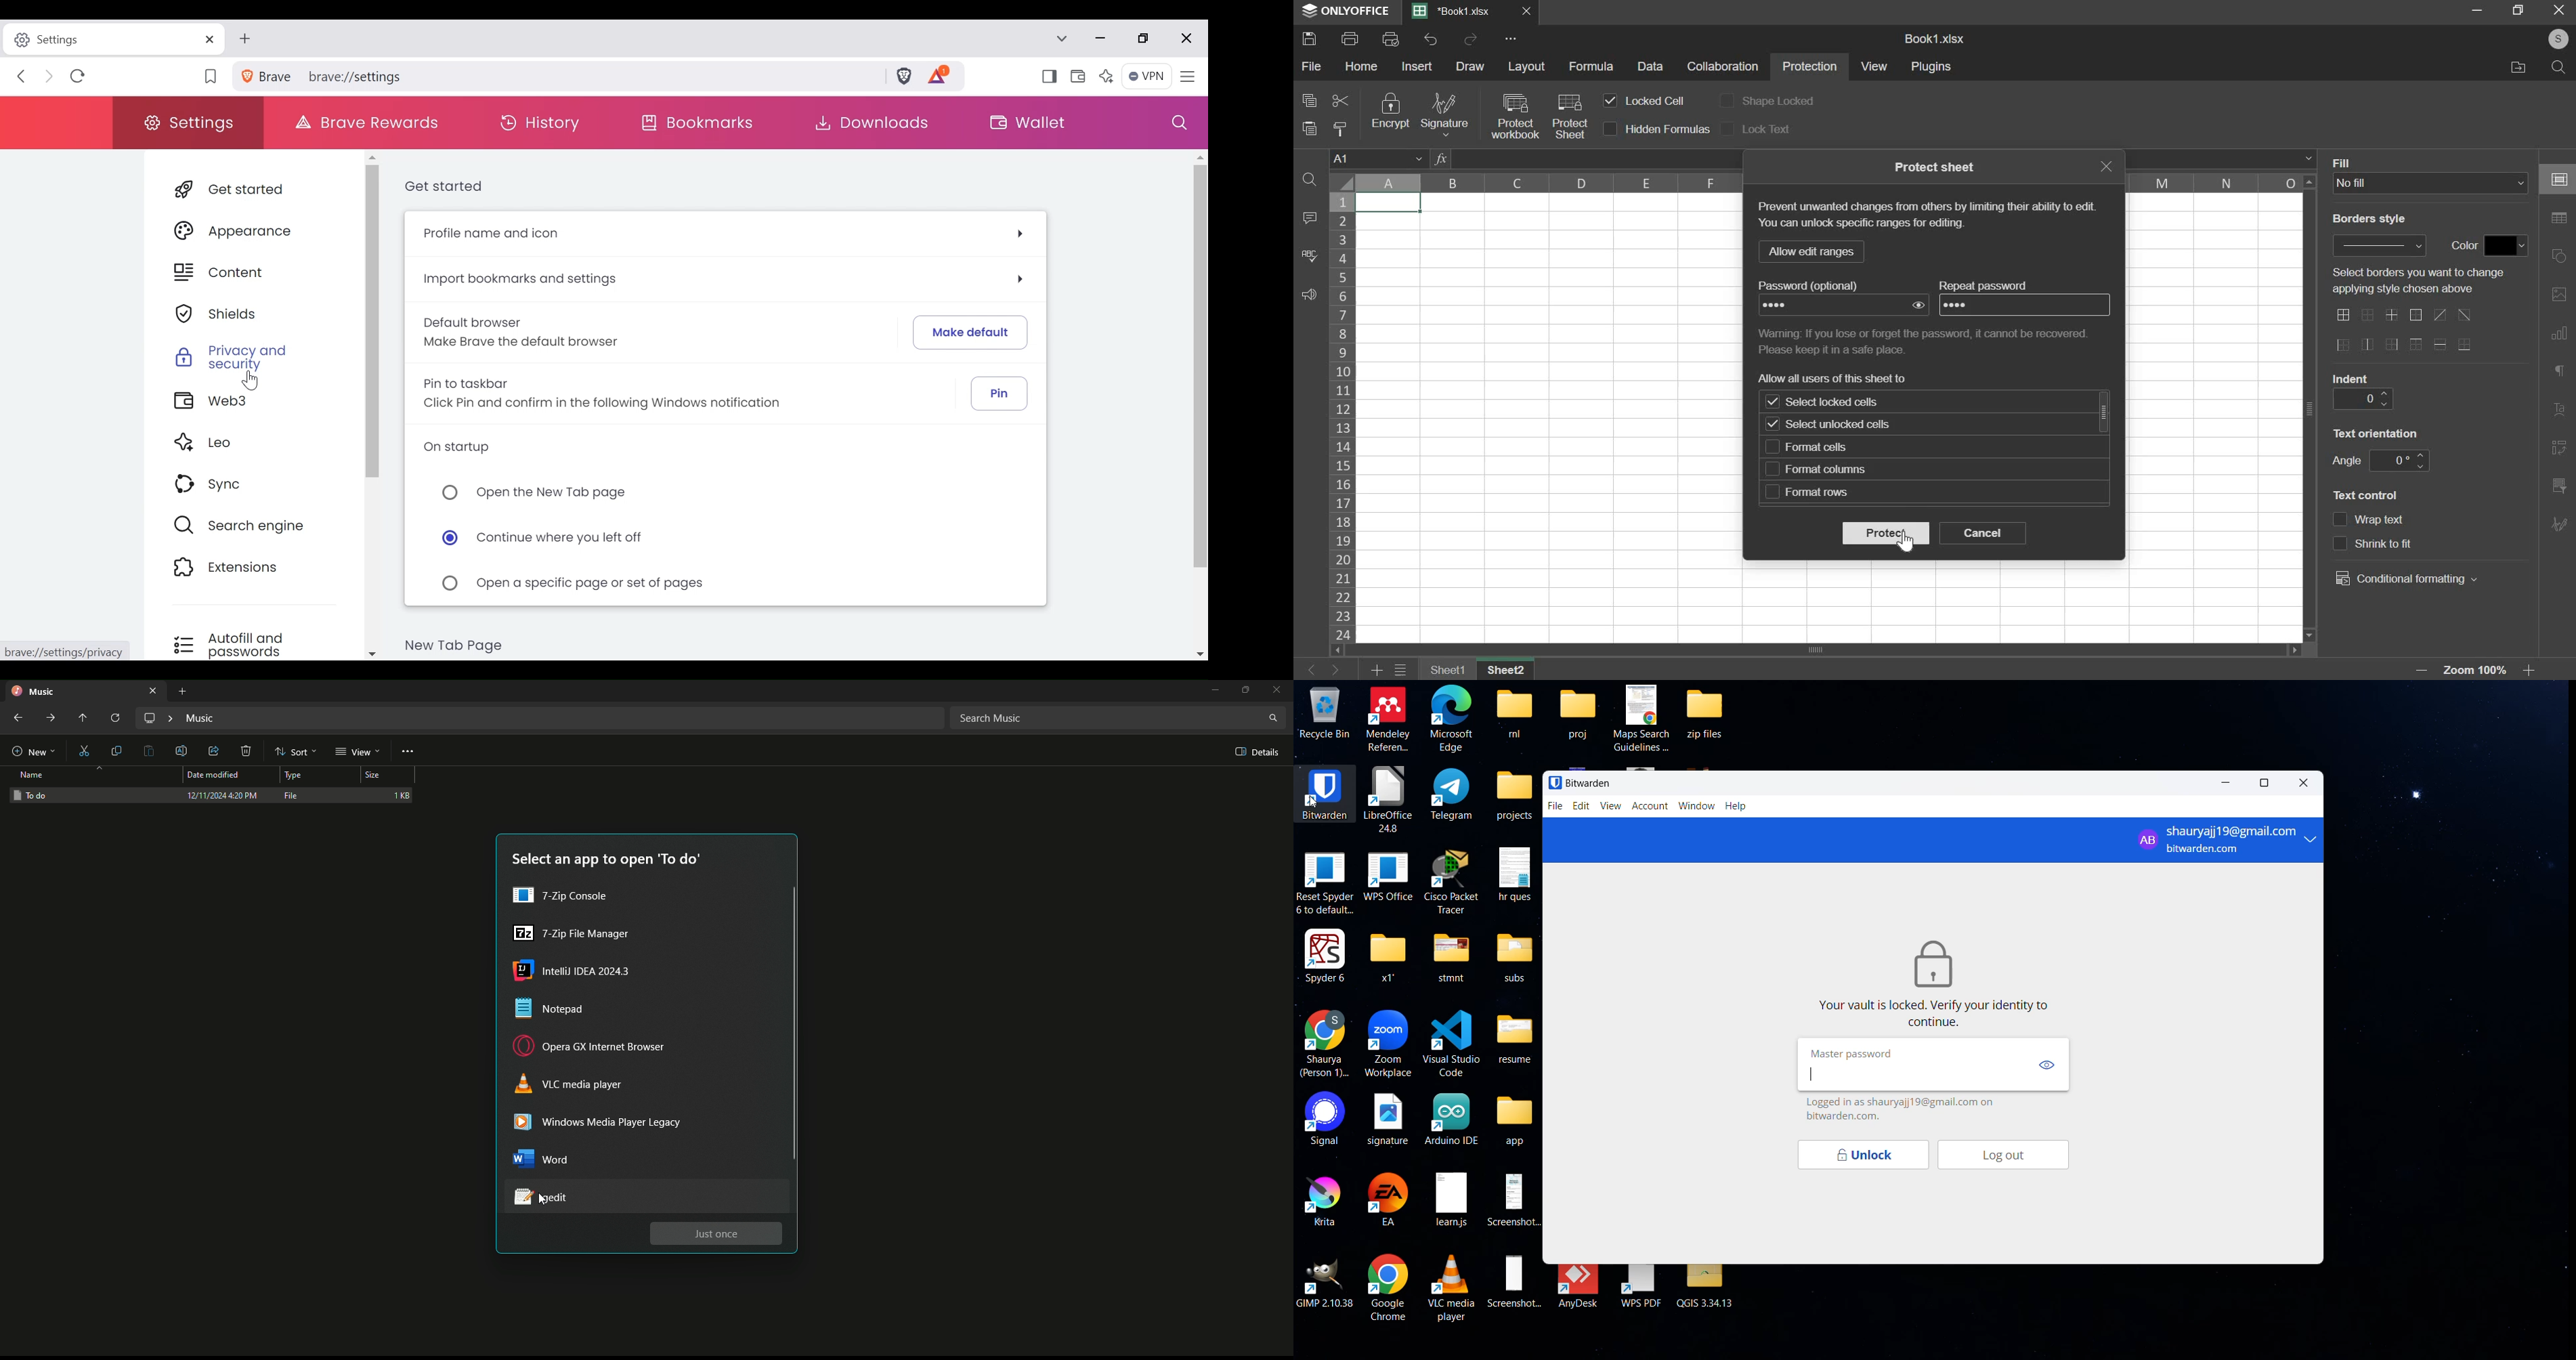 Image resolution: width=2576 pixels, height=1372 pixels. What do you see at coordinates (2226, 839) in the screenshot?
I see `shauryajj19@gmail.com bitwarden.com` at bounding box center [2226, 839].